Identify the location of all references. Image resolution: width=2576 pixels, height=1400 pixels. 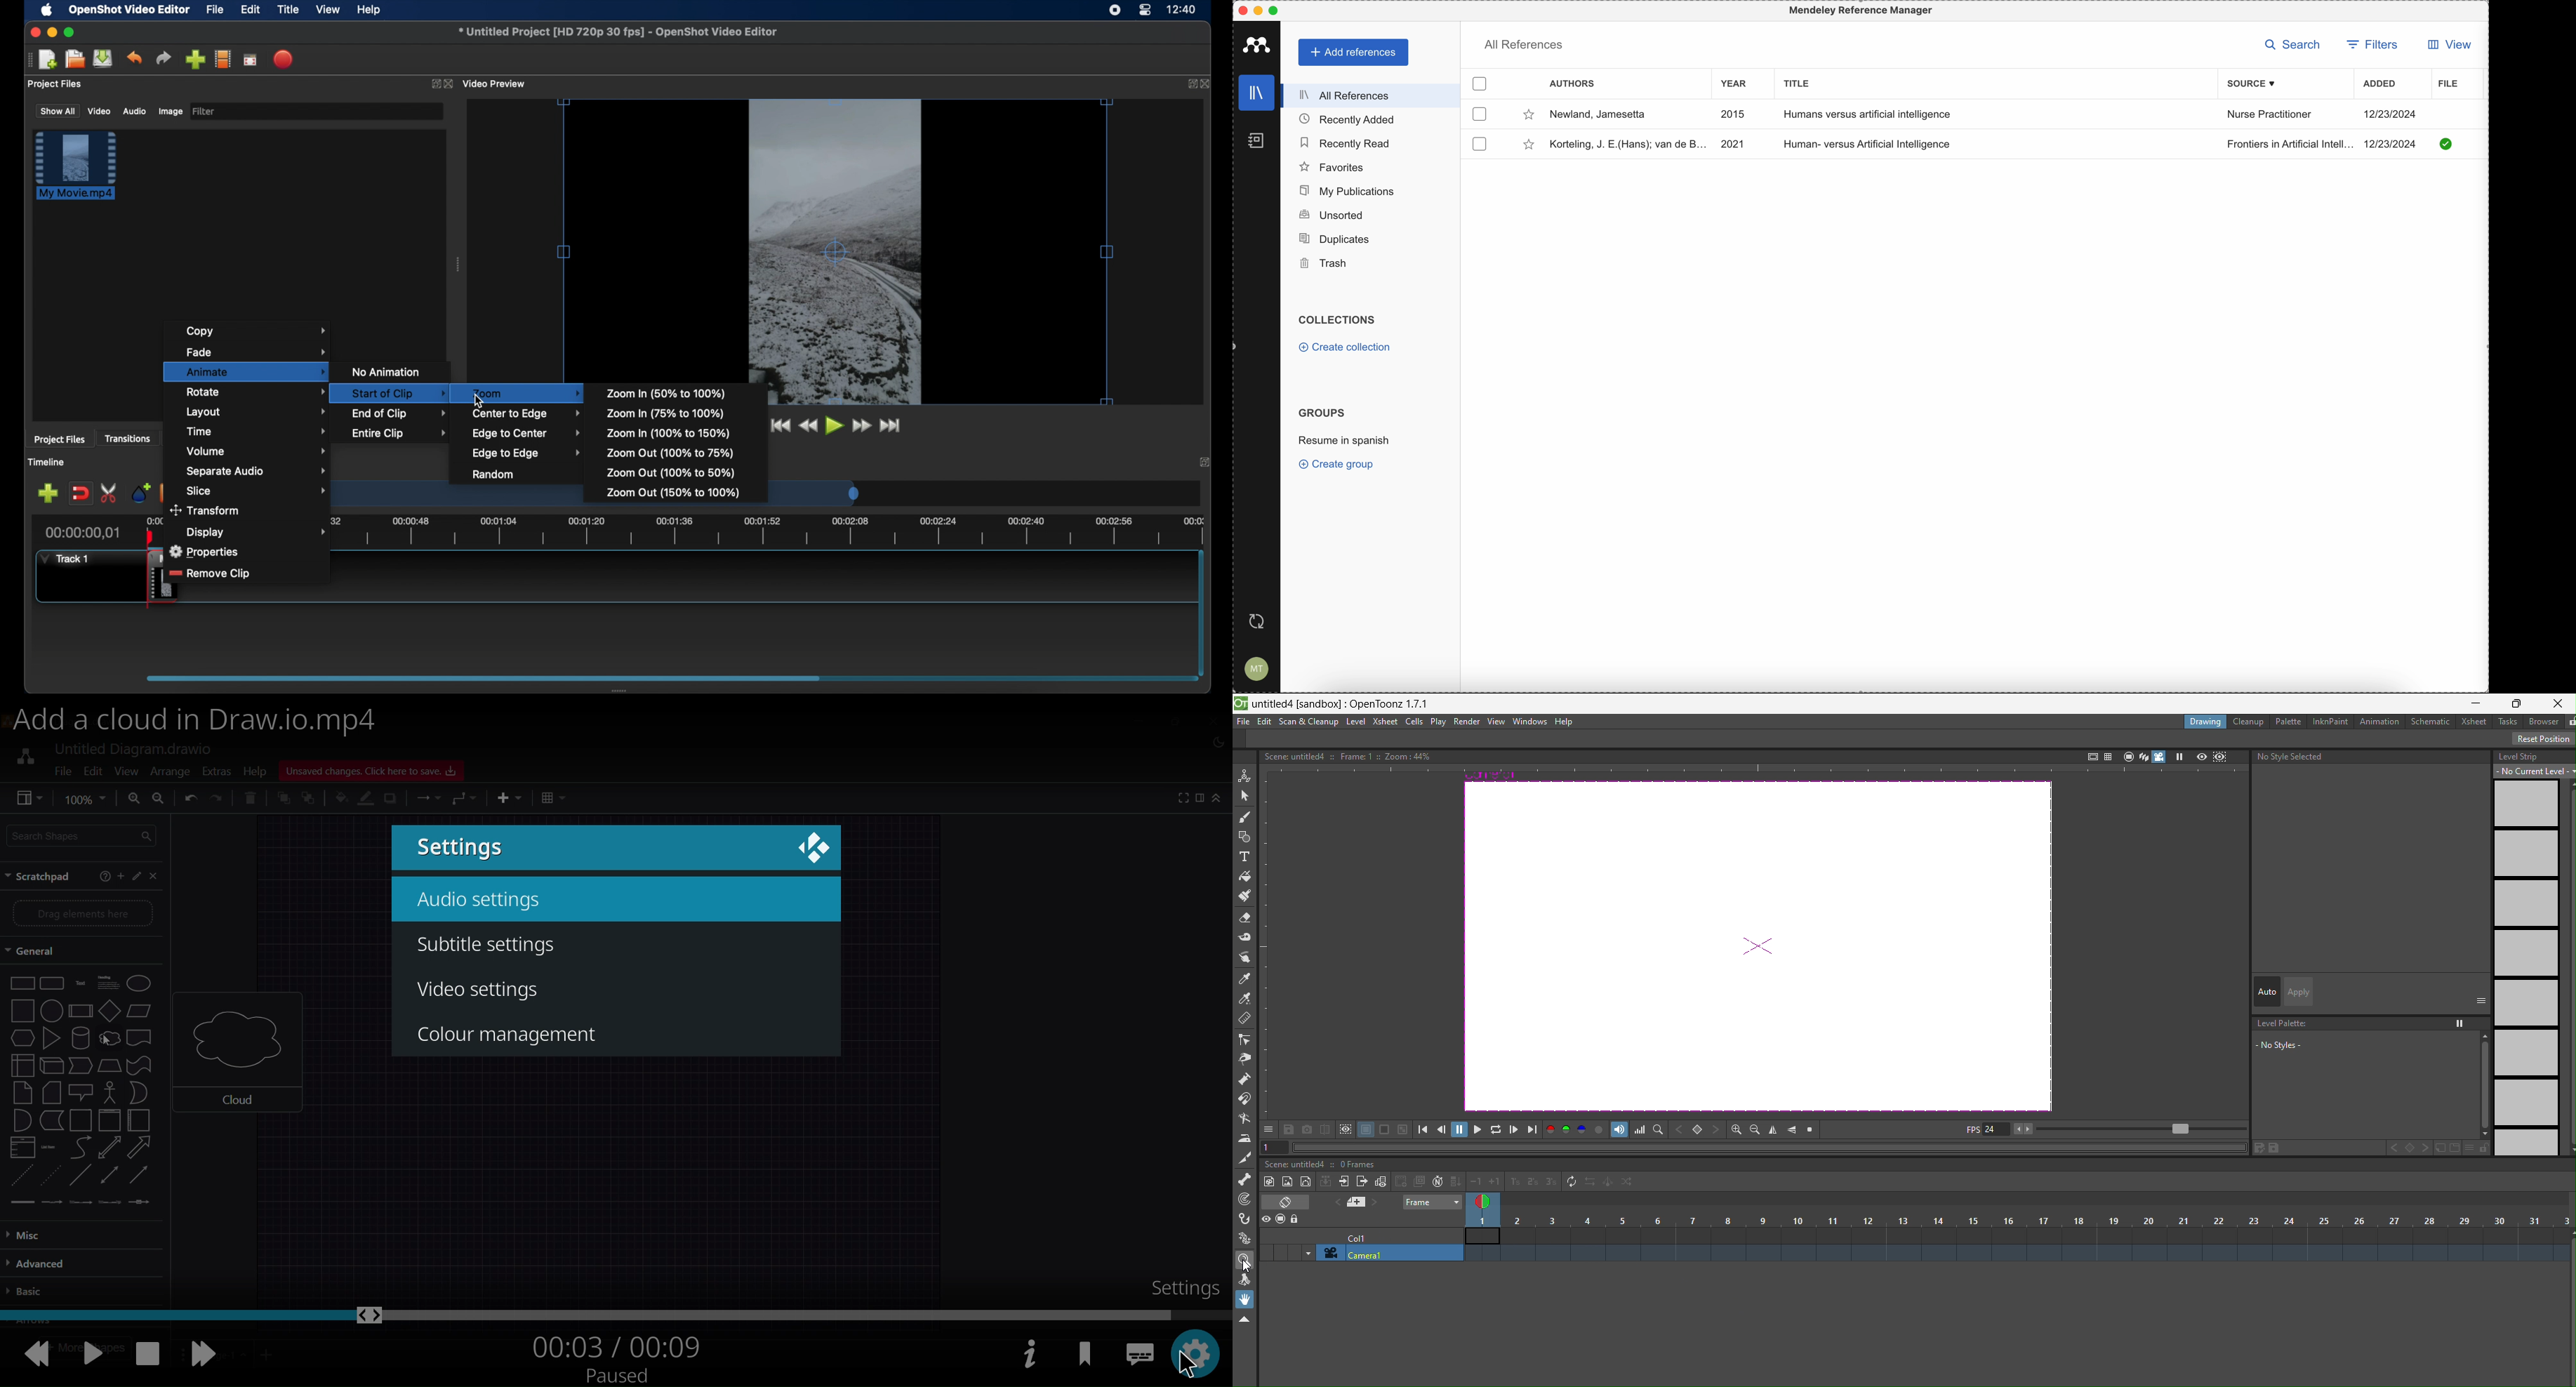
(1371, 95).